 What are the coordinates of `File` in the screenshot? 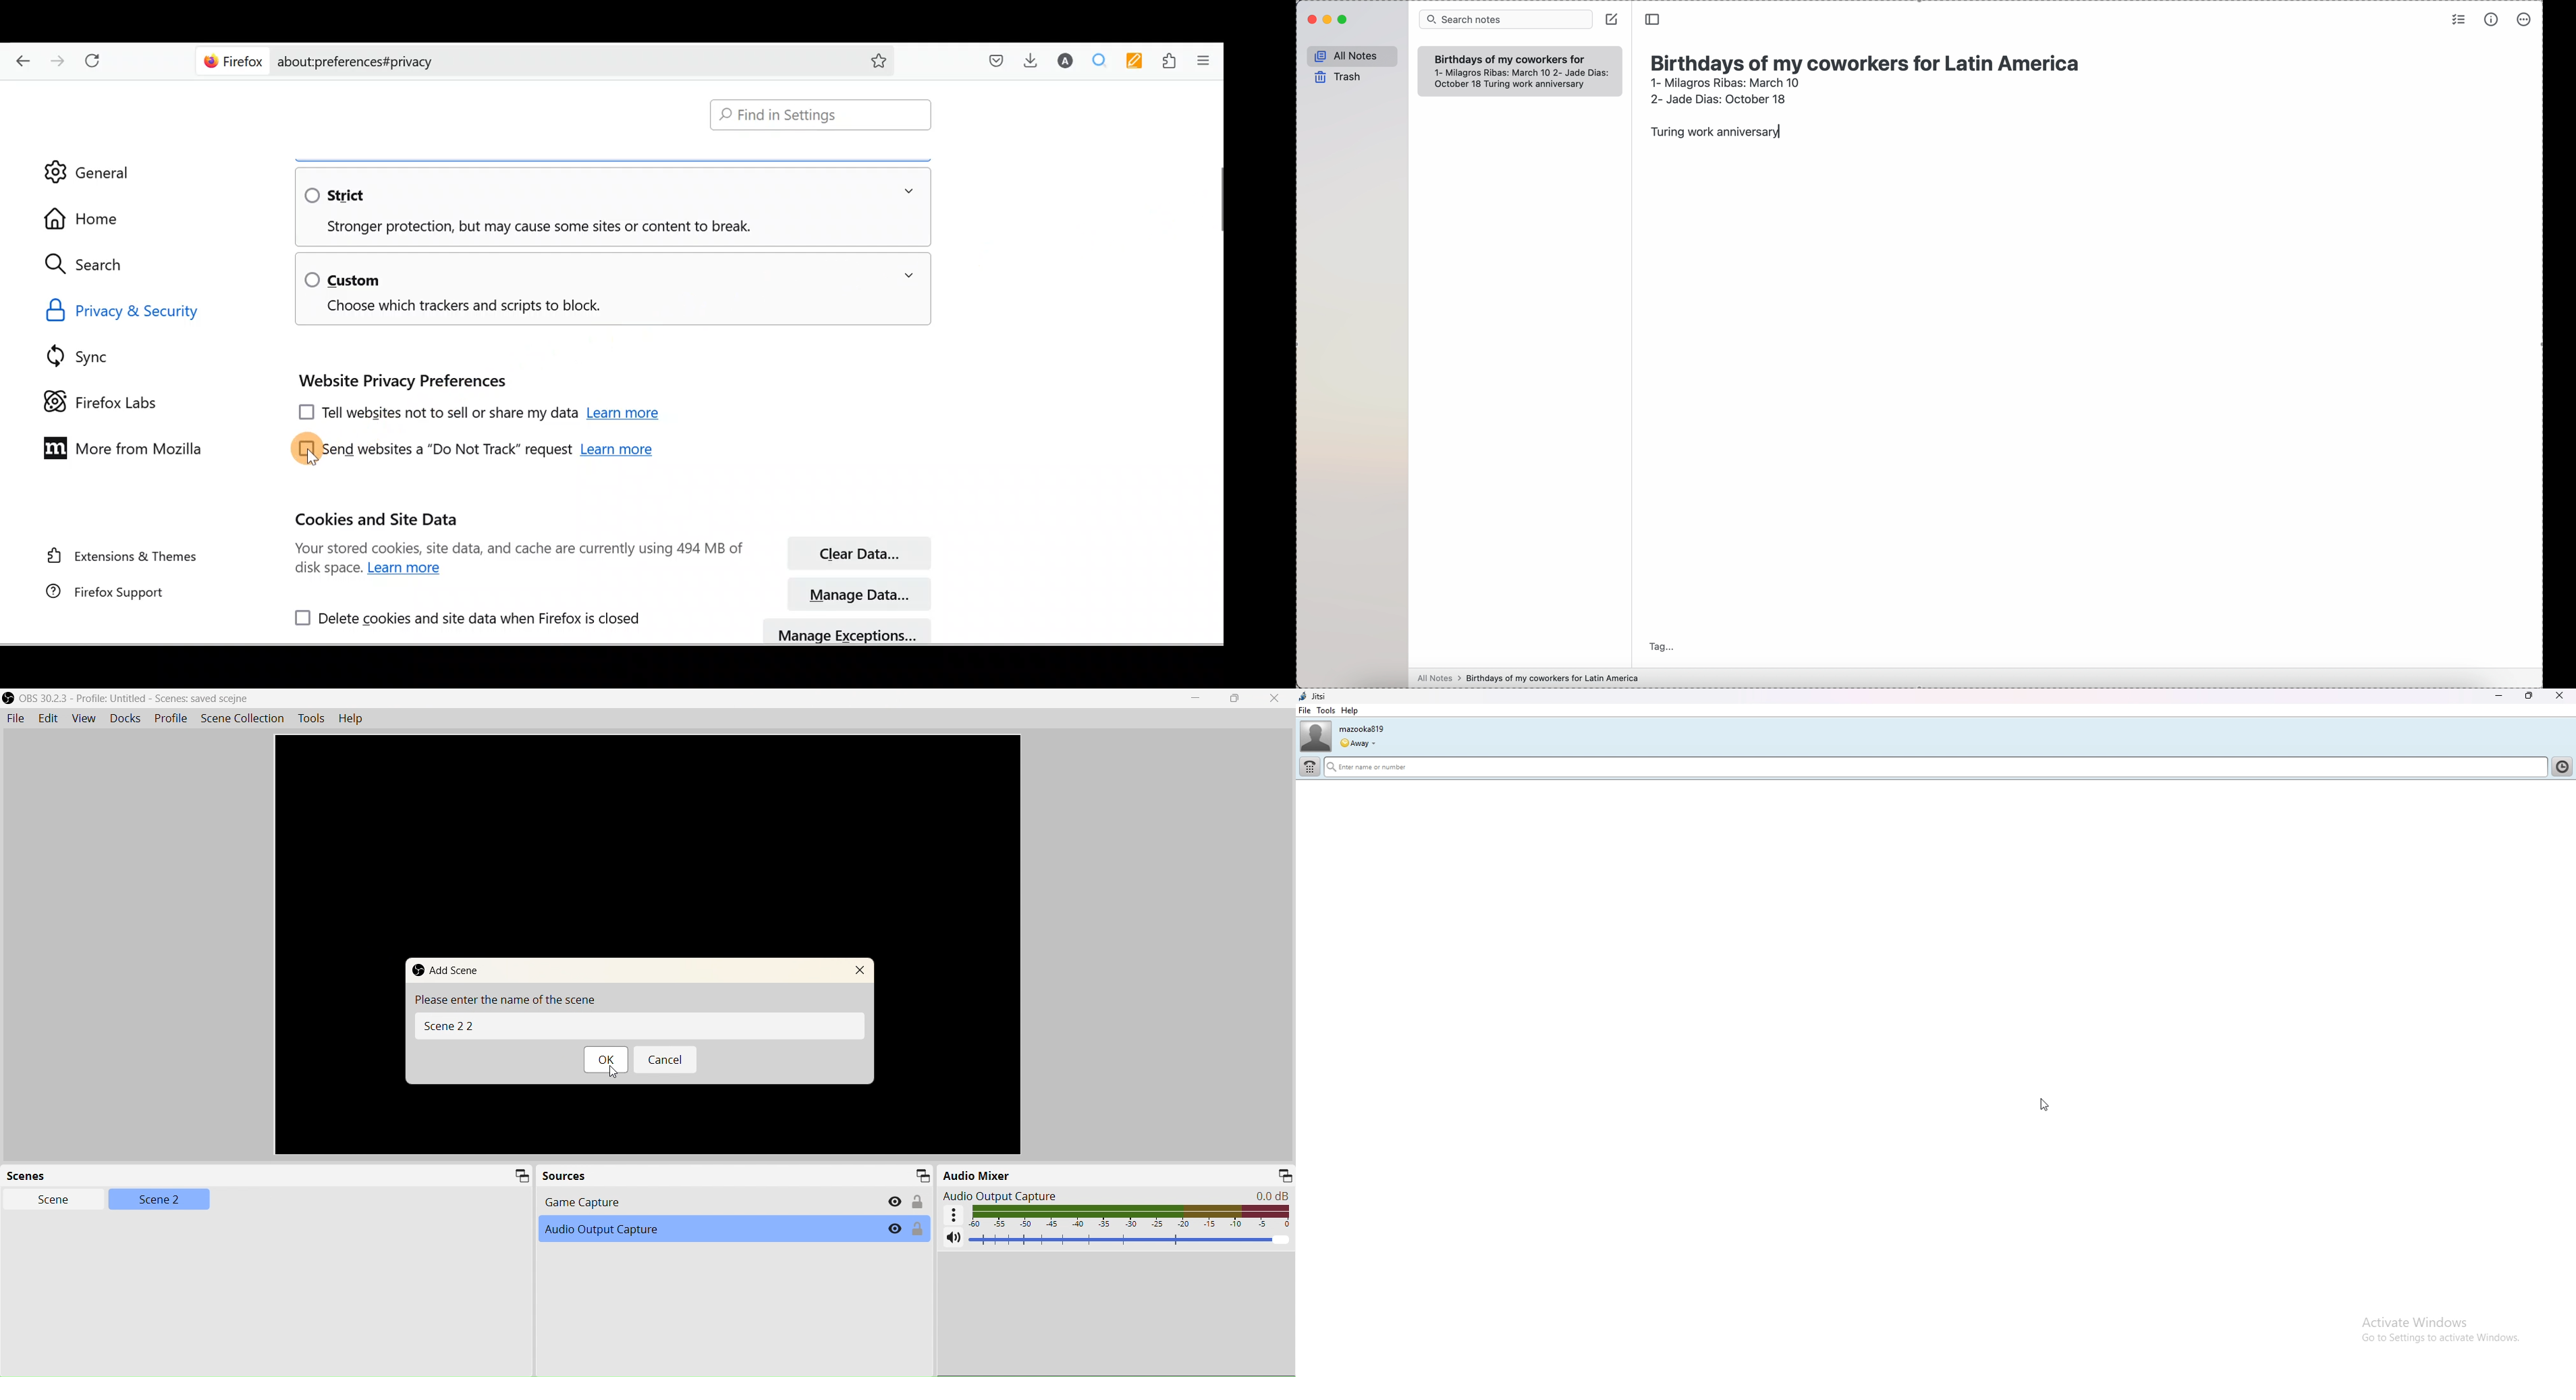 It's located at (15, 718).